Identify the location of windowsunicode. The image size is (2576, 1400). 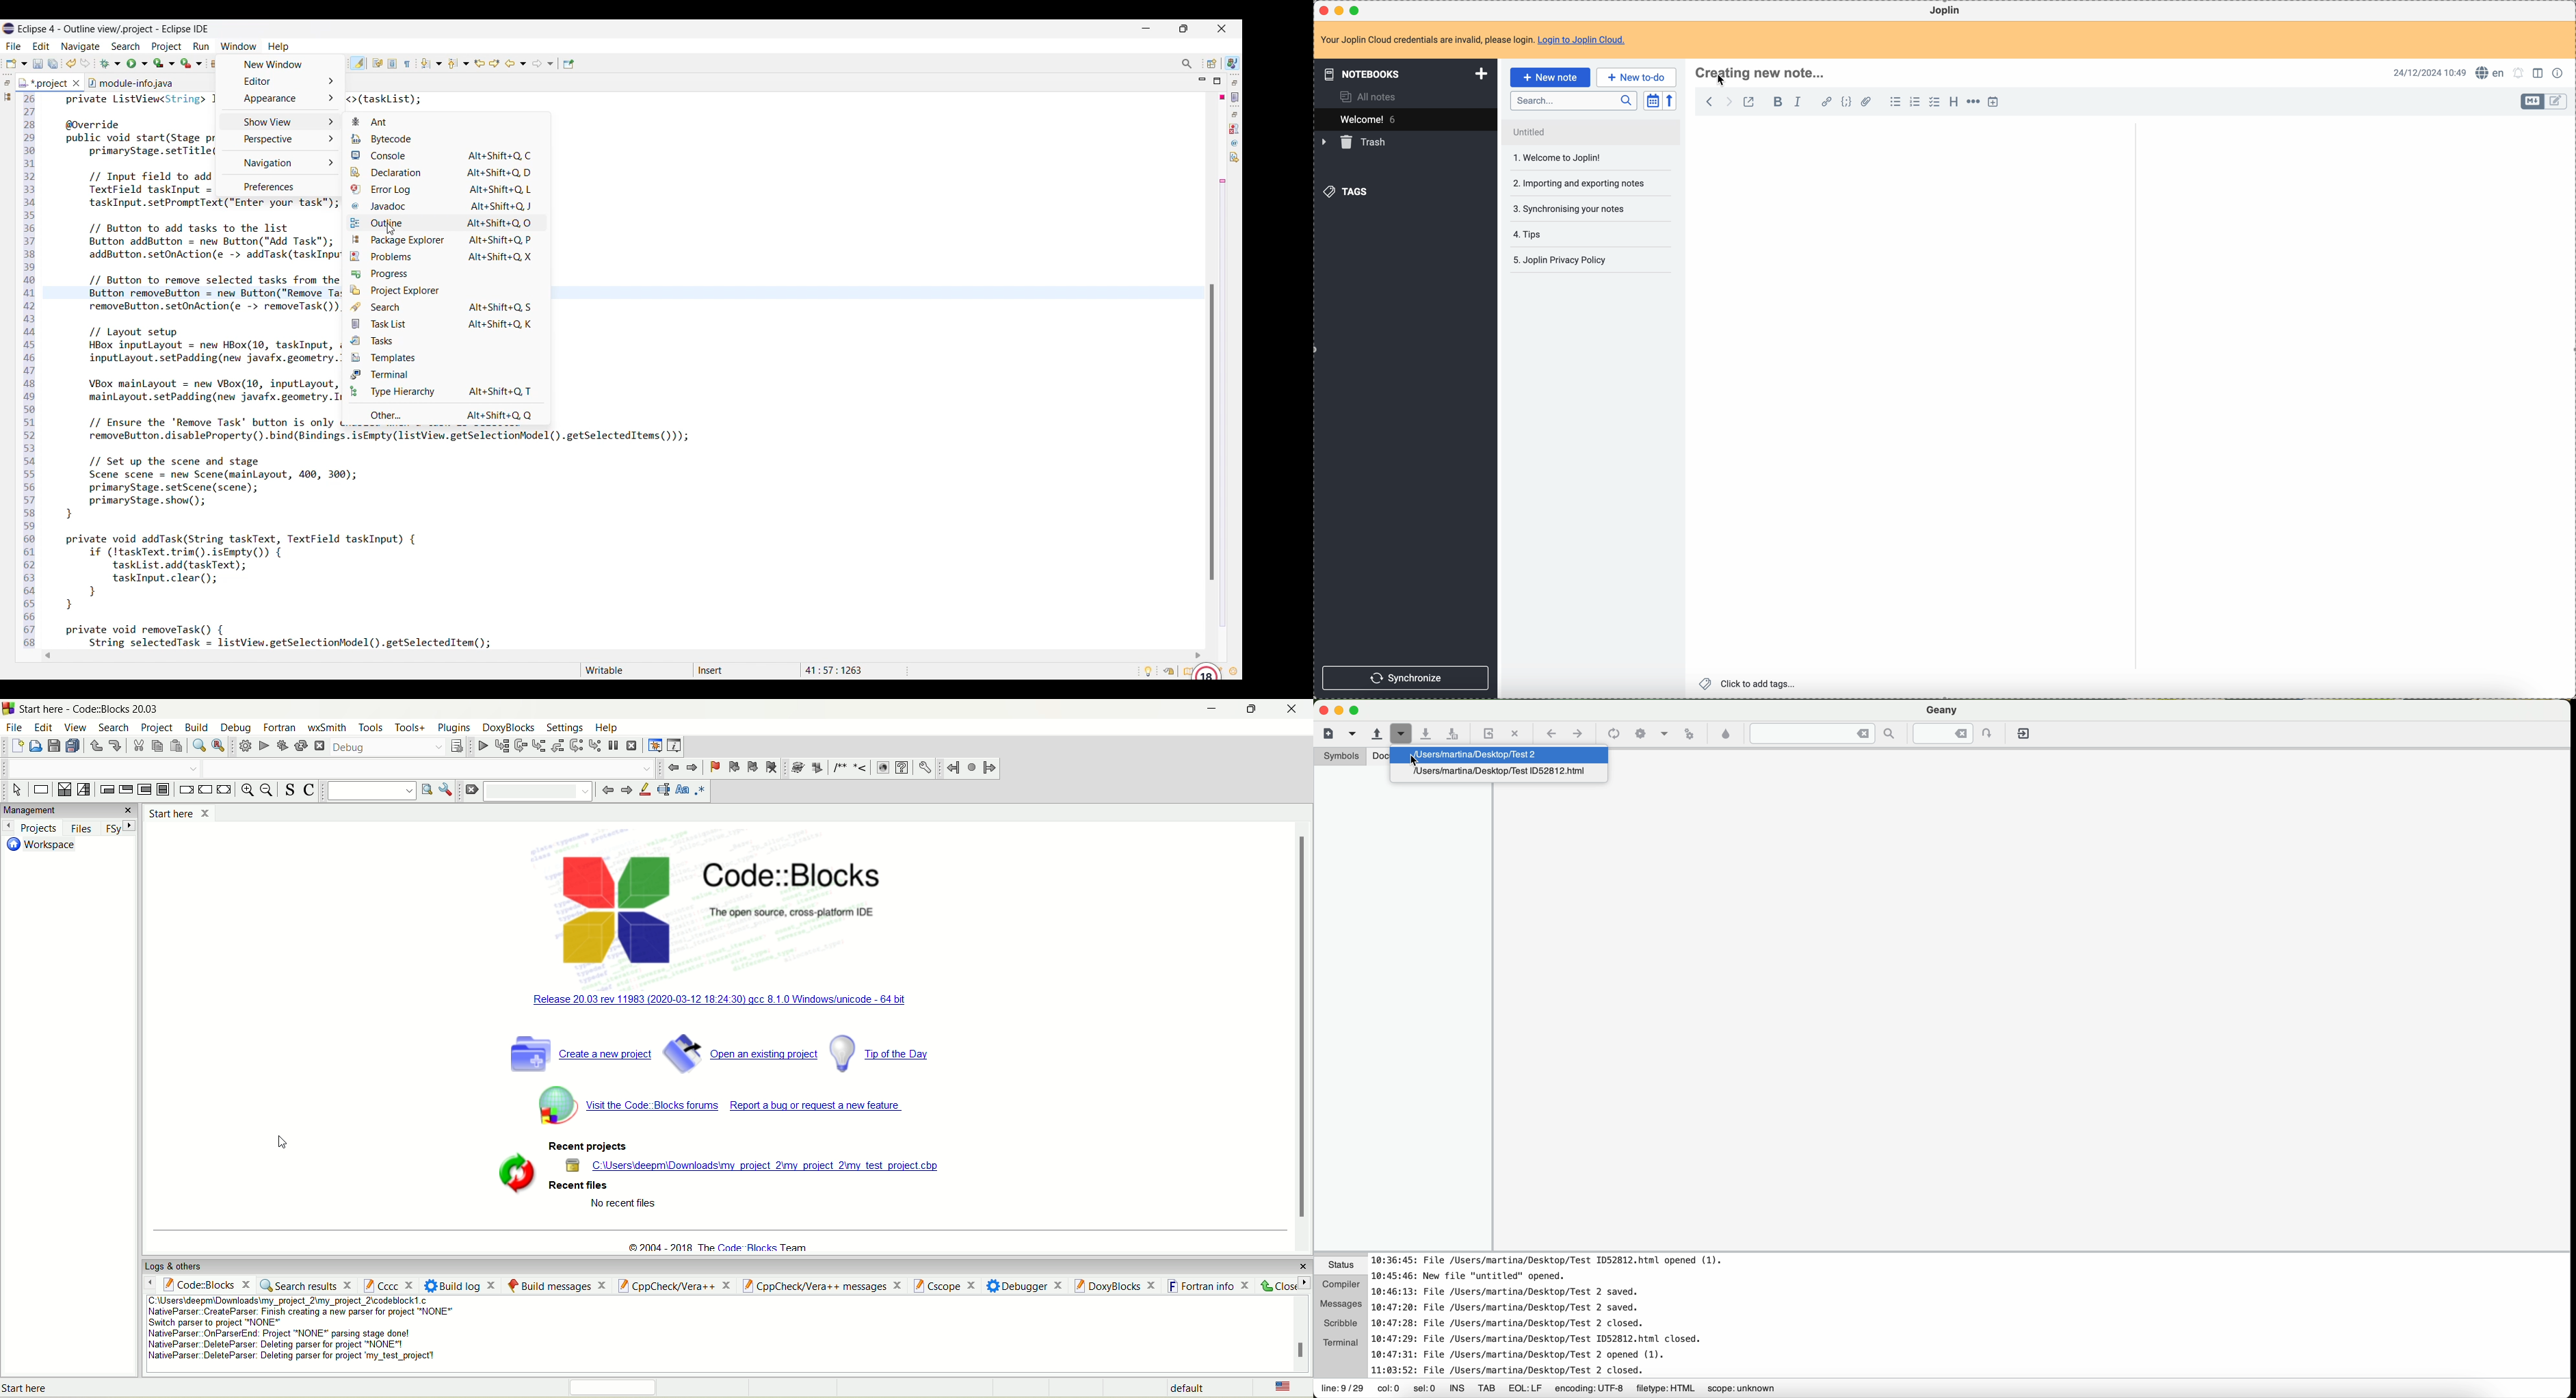
(748, 1003).